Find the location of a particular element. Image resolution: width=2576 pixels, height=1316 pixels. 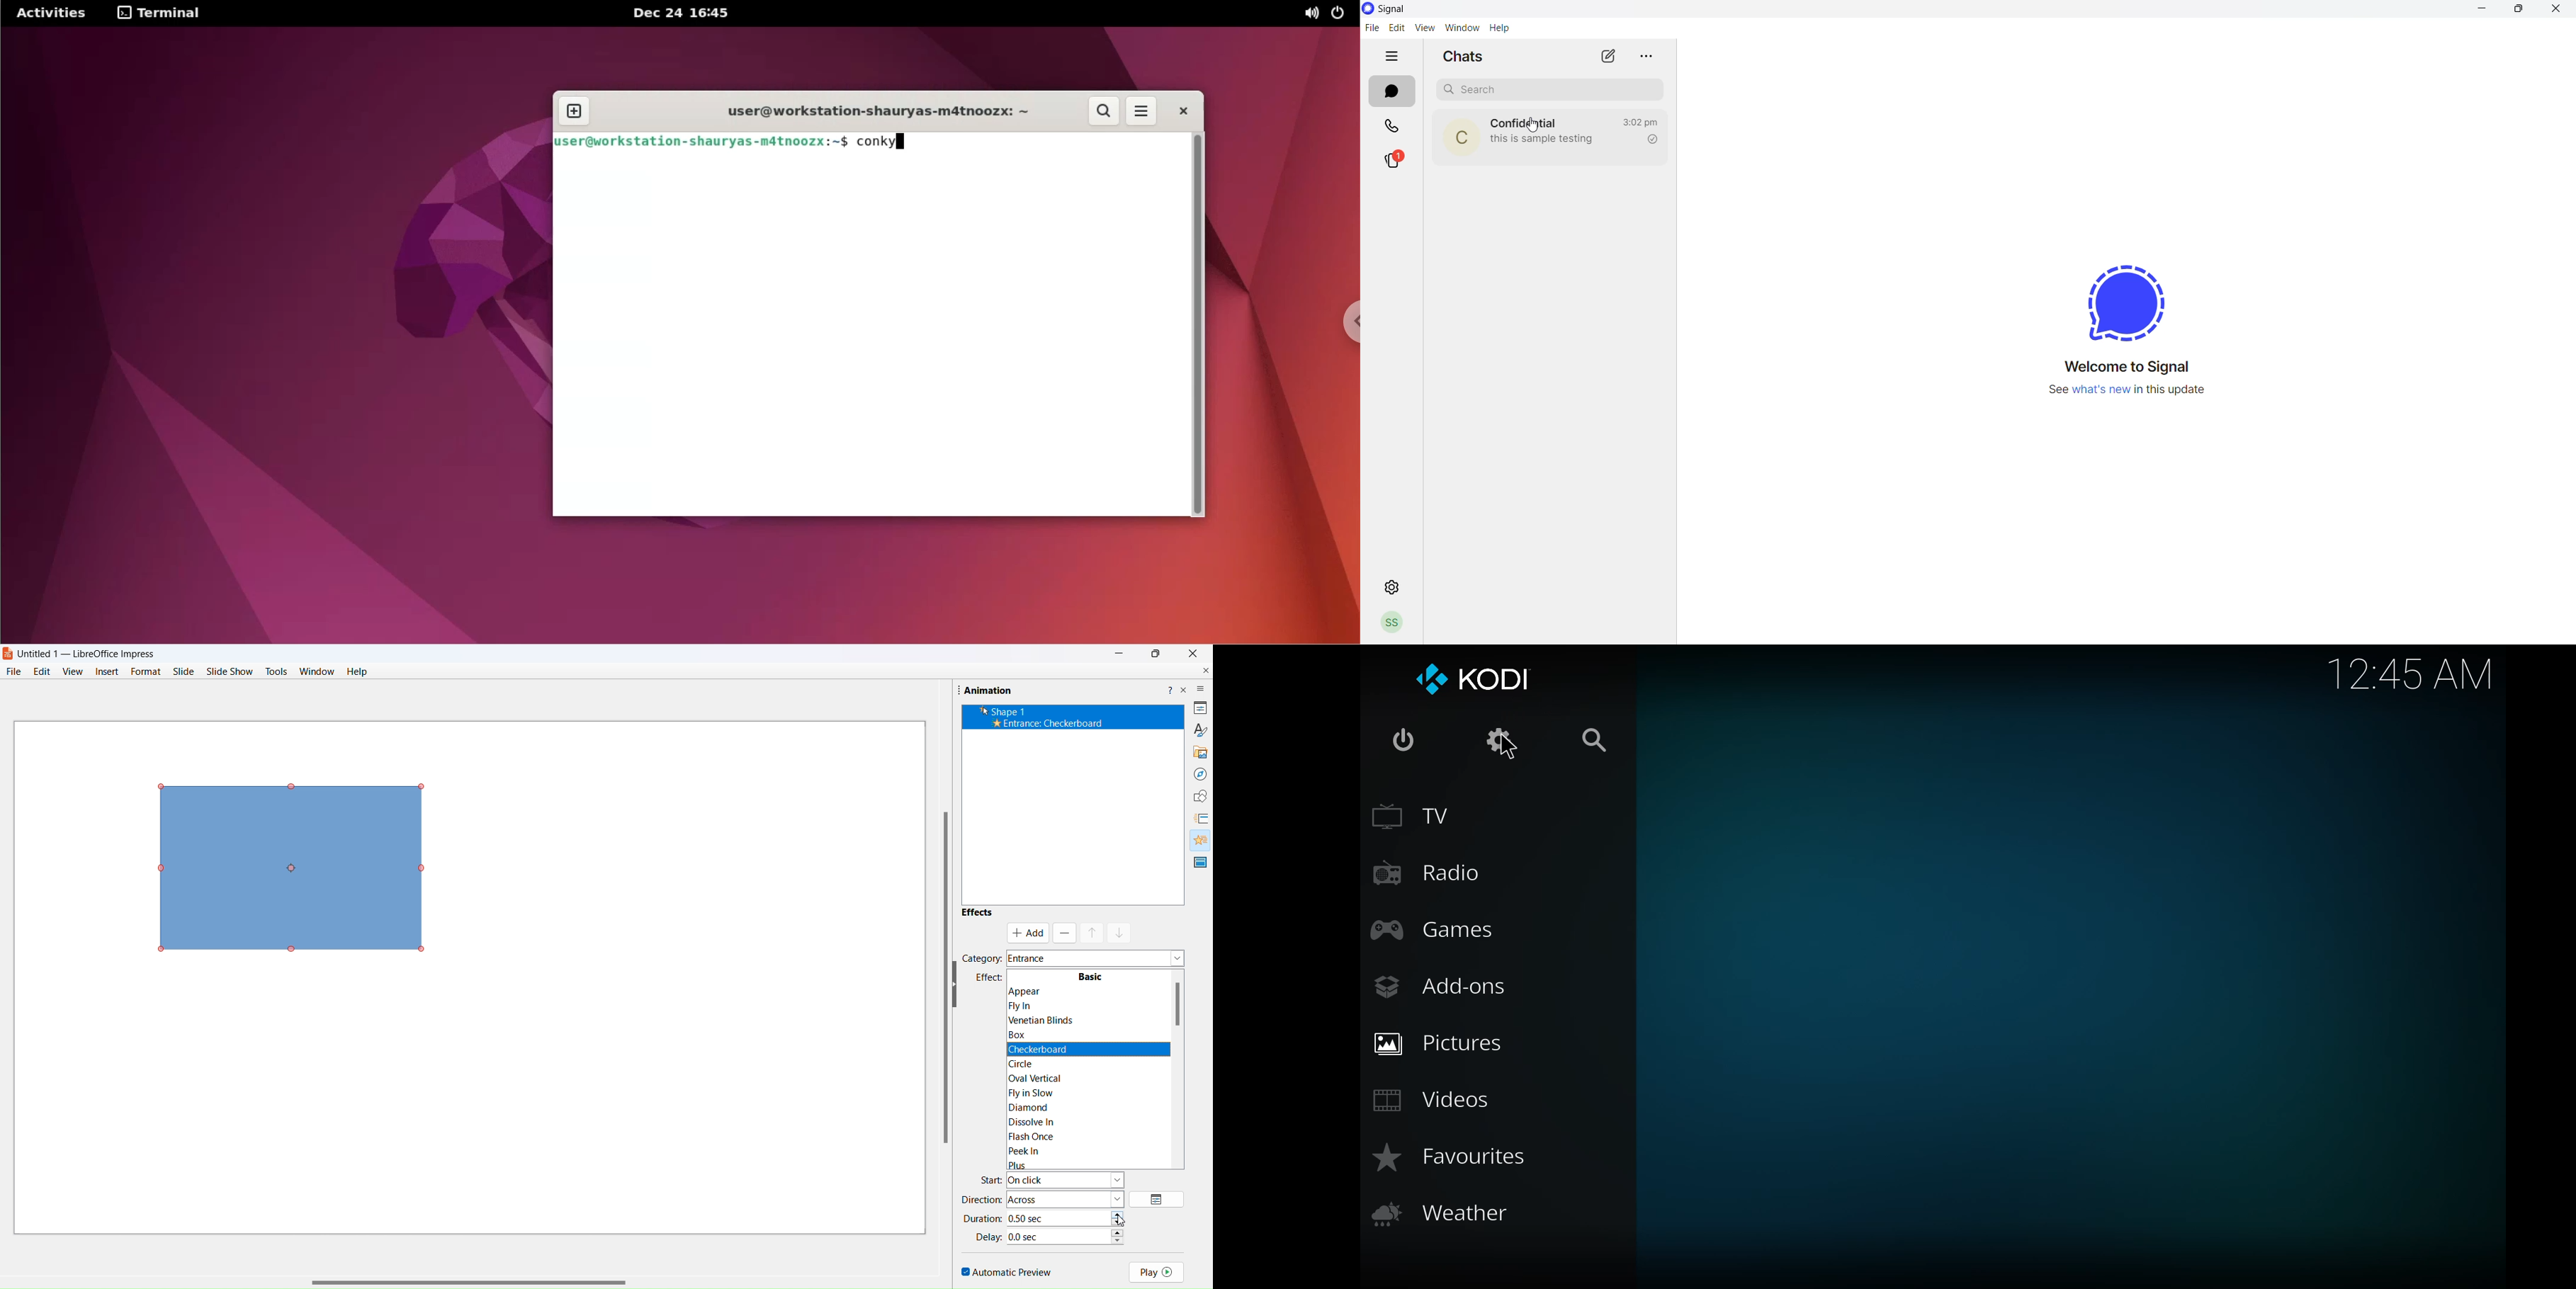

effects is located at coordinates (978, 915).